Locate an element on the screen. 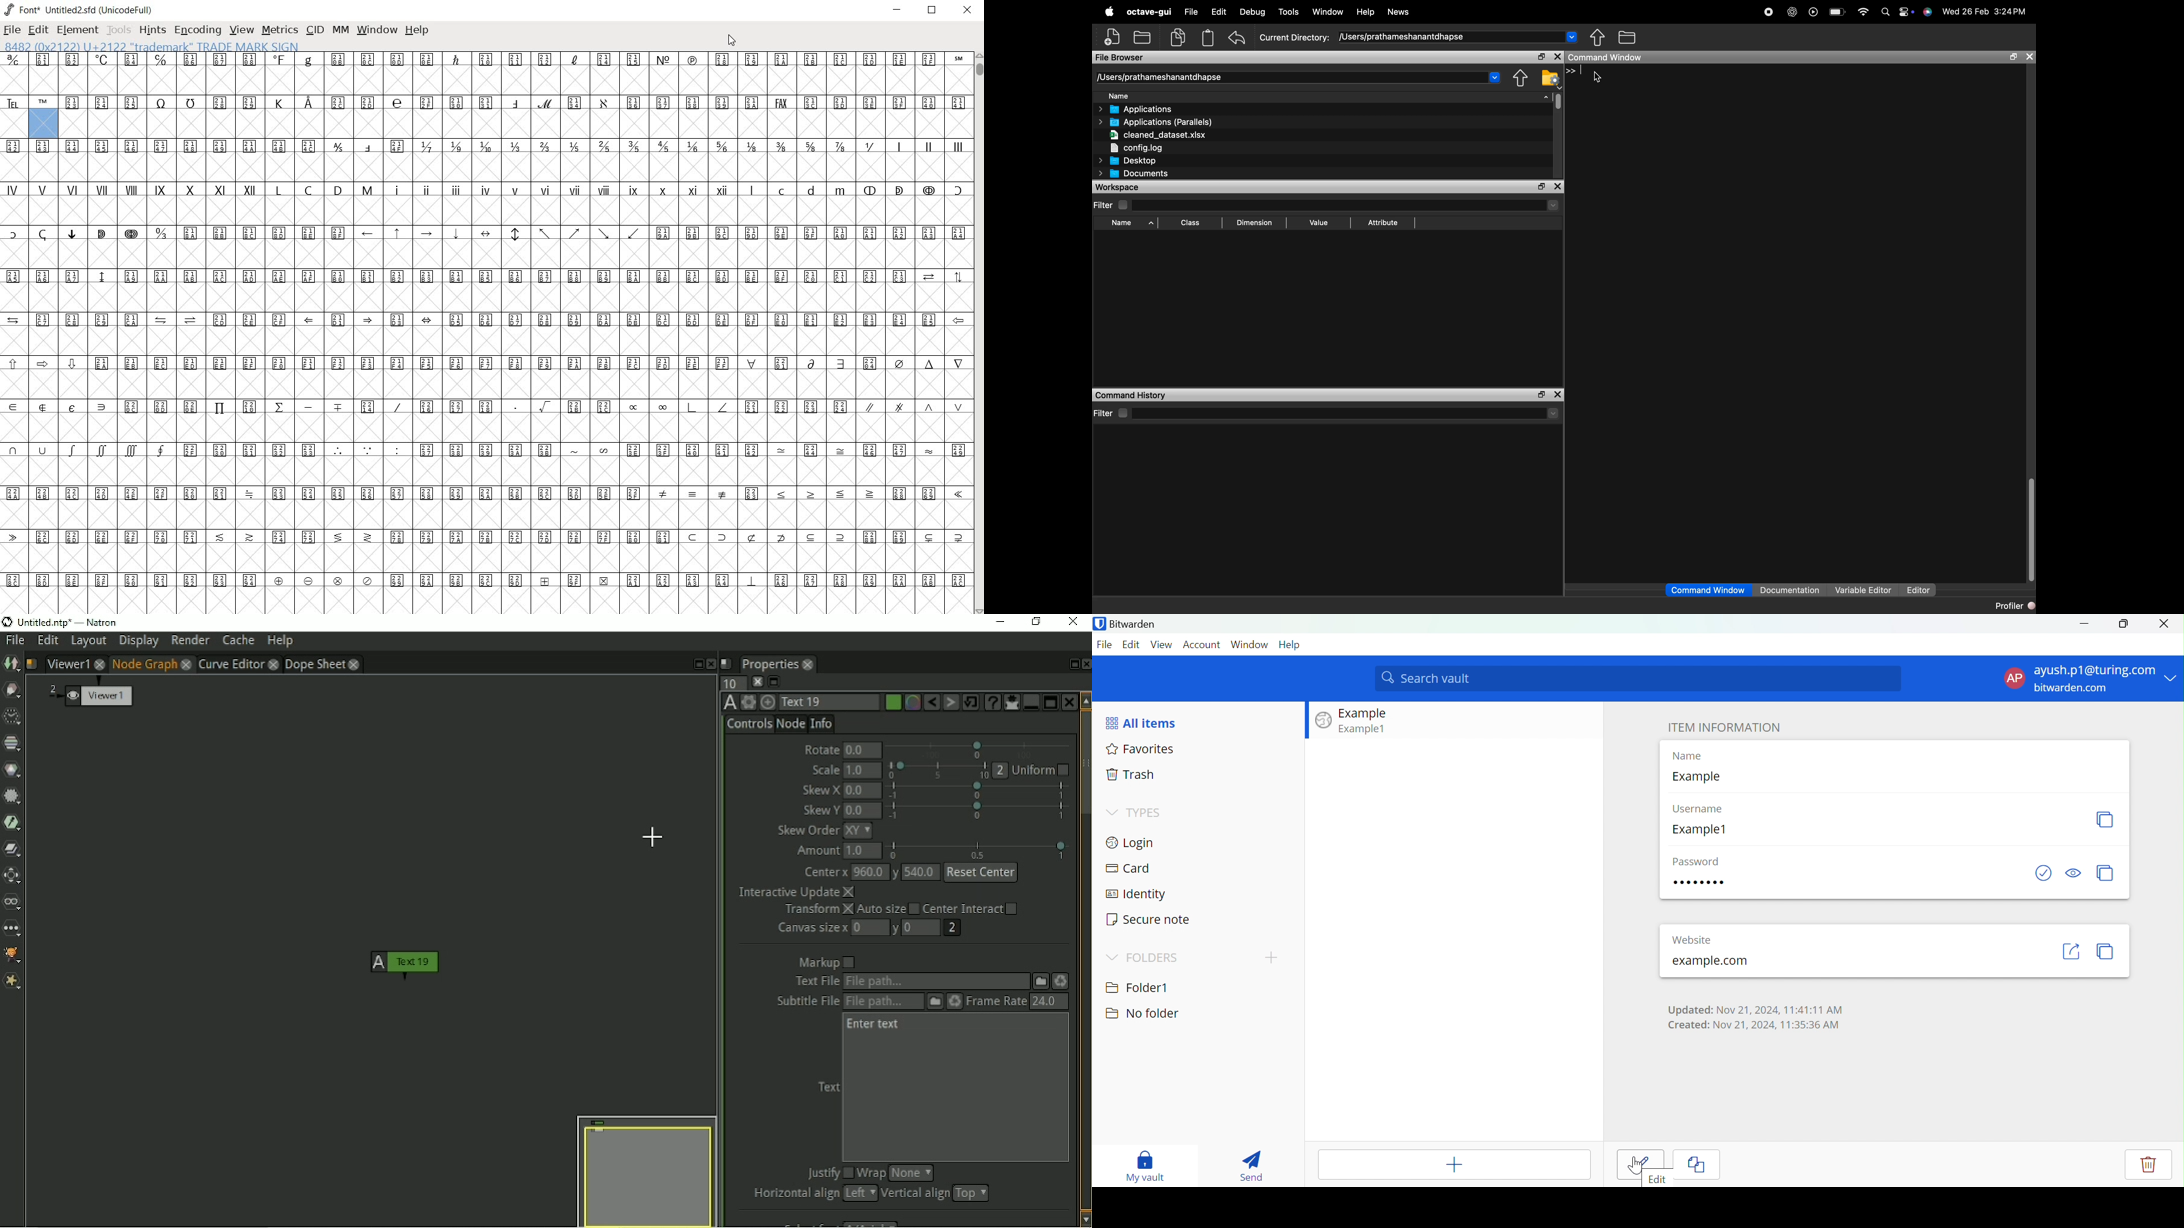  No folder is located at coordinates (1142, 1014).